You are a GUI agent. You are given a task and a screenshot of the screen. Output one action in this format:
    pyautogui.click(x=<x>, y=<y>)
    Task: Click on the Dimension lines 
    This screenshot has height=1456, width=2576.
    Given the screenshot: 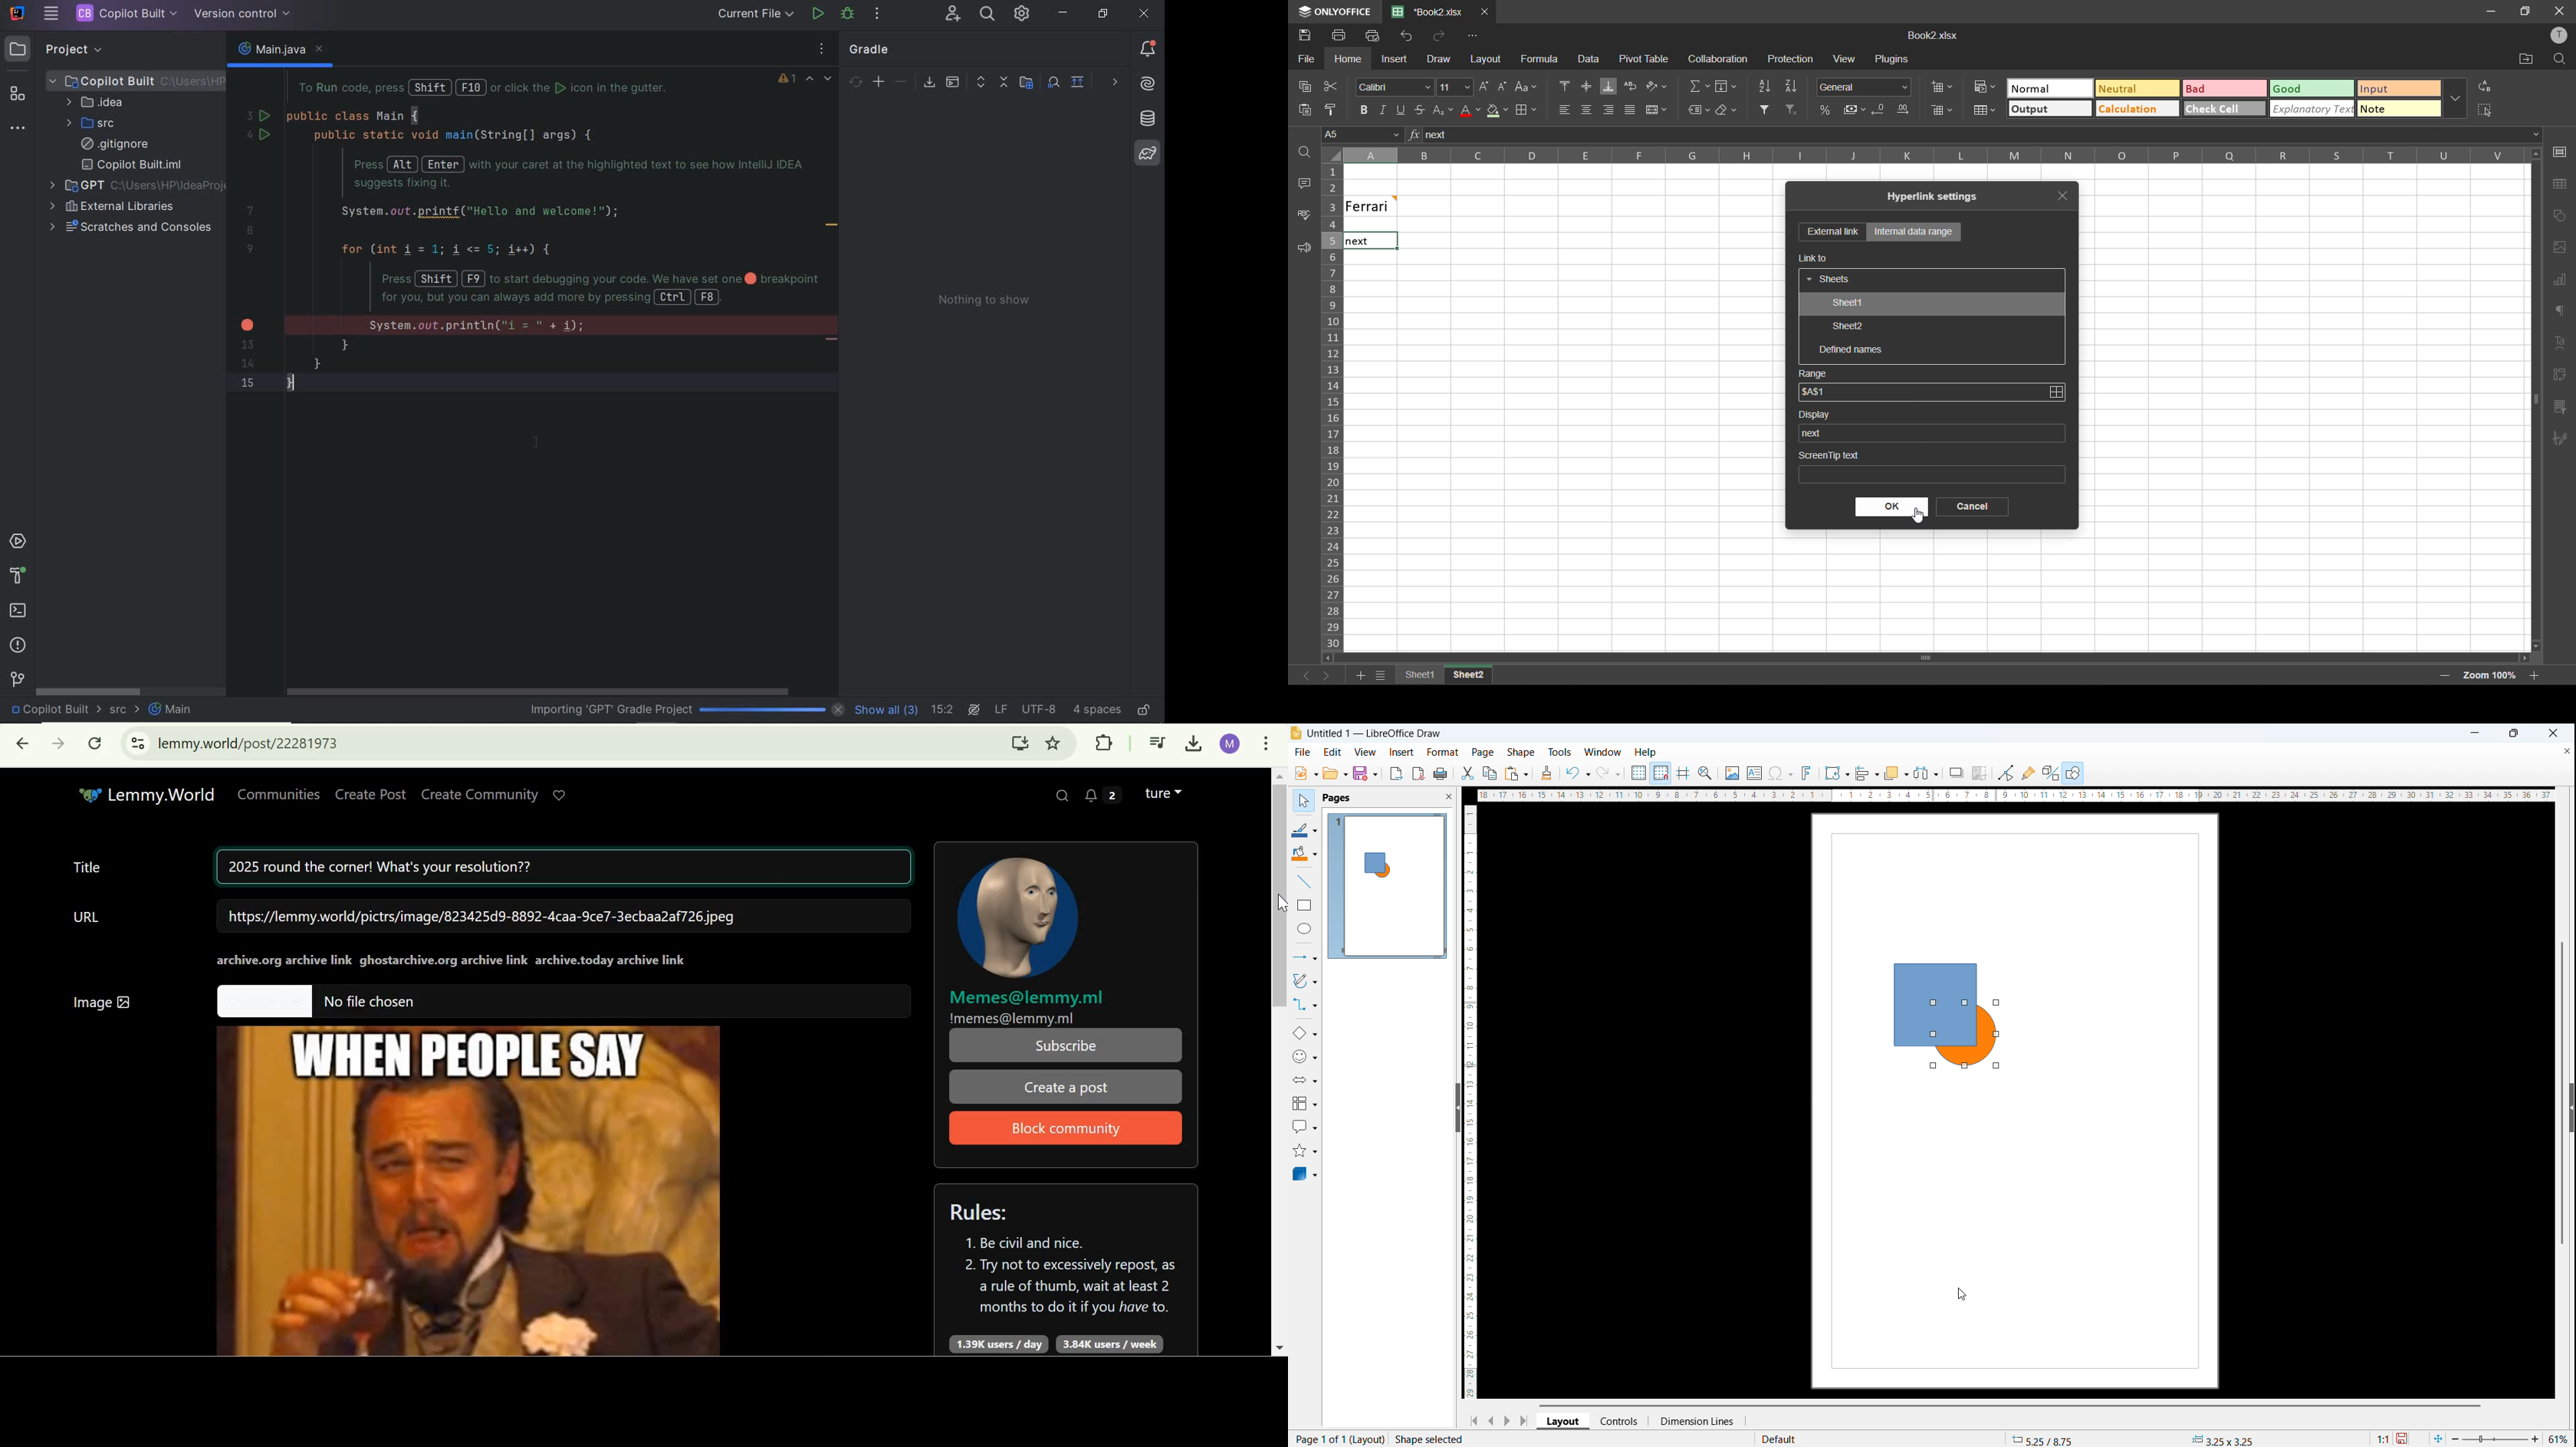 What is the action you would take?
    pyautogui.click(x=1697, y=1421)
    